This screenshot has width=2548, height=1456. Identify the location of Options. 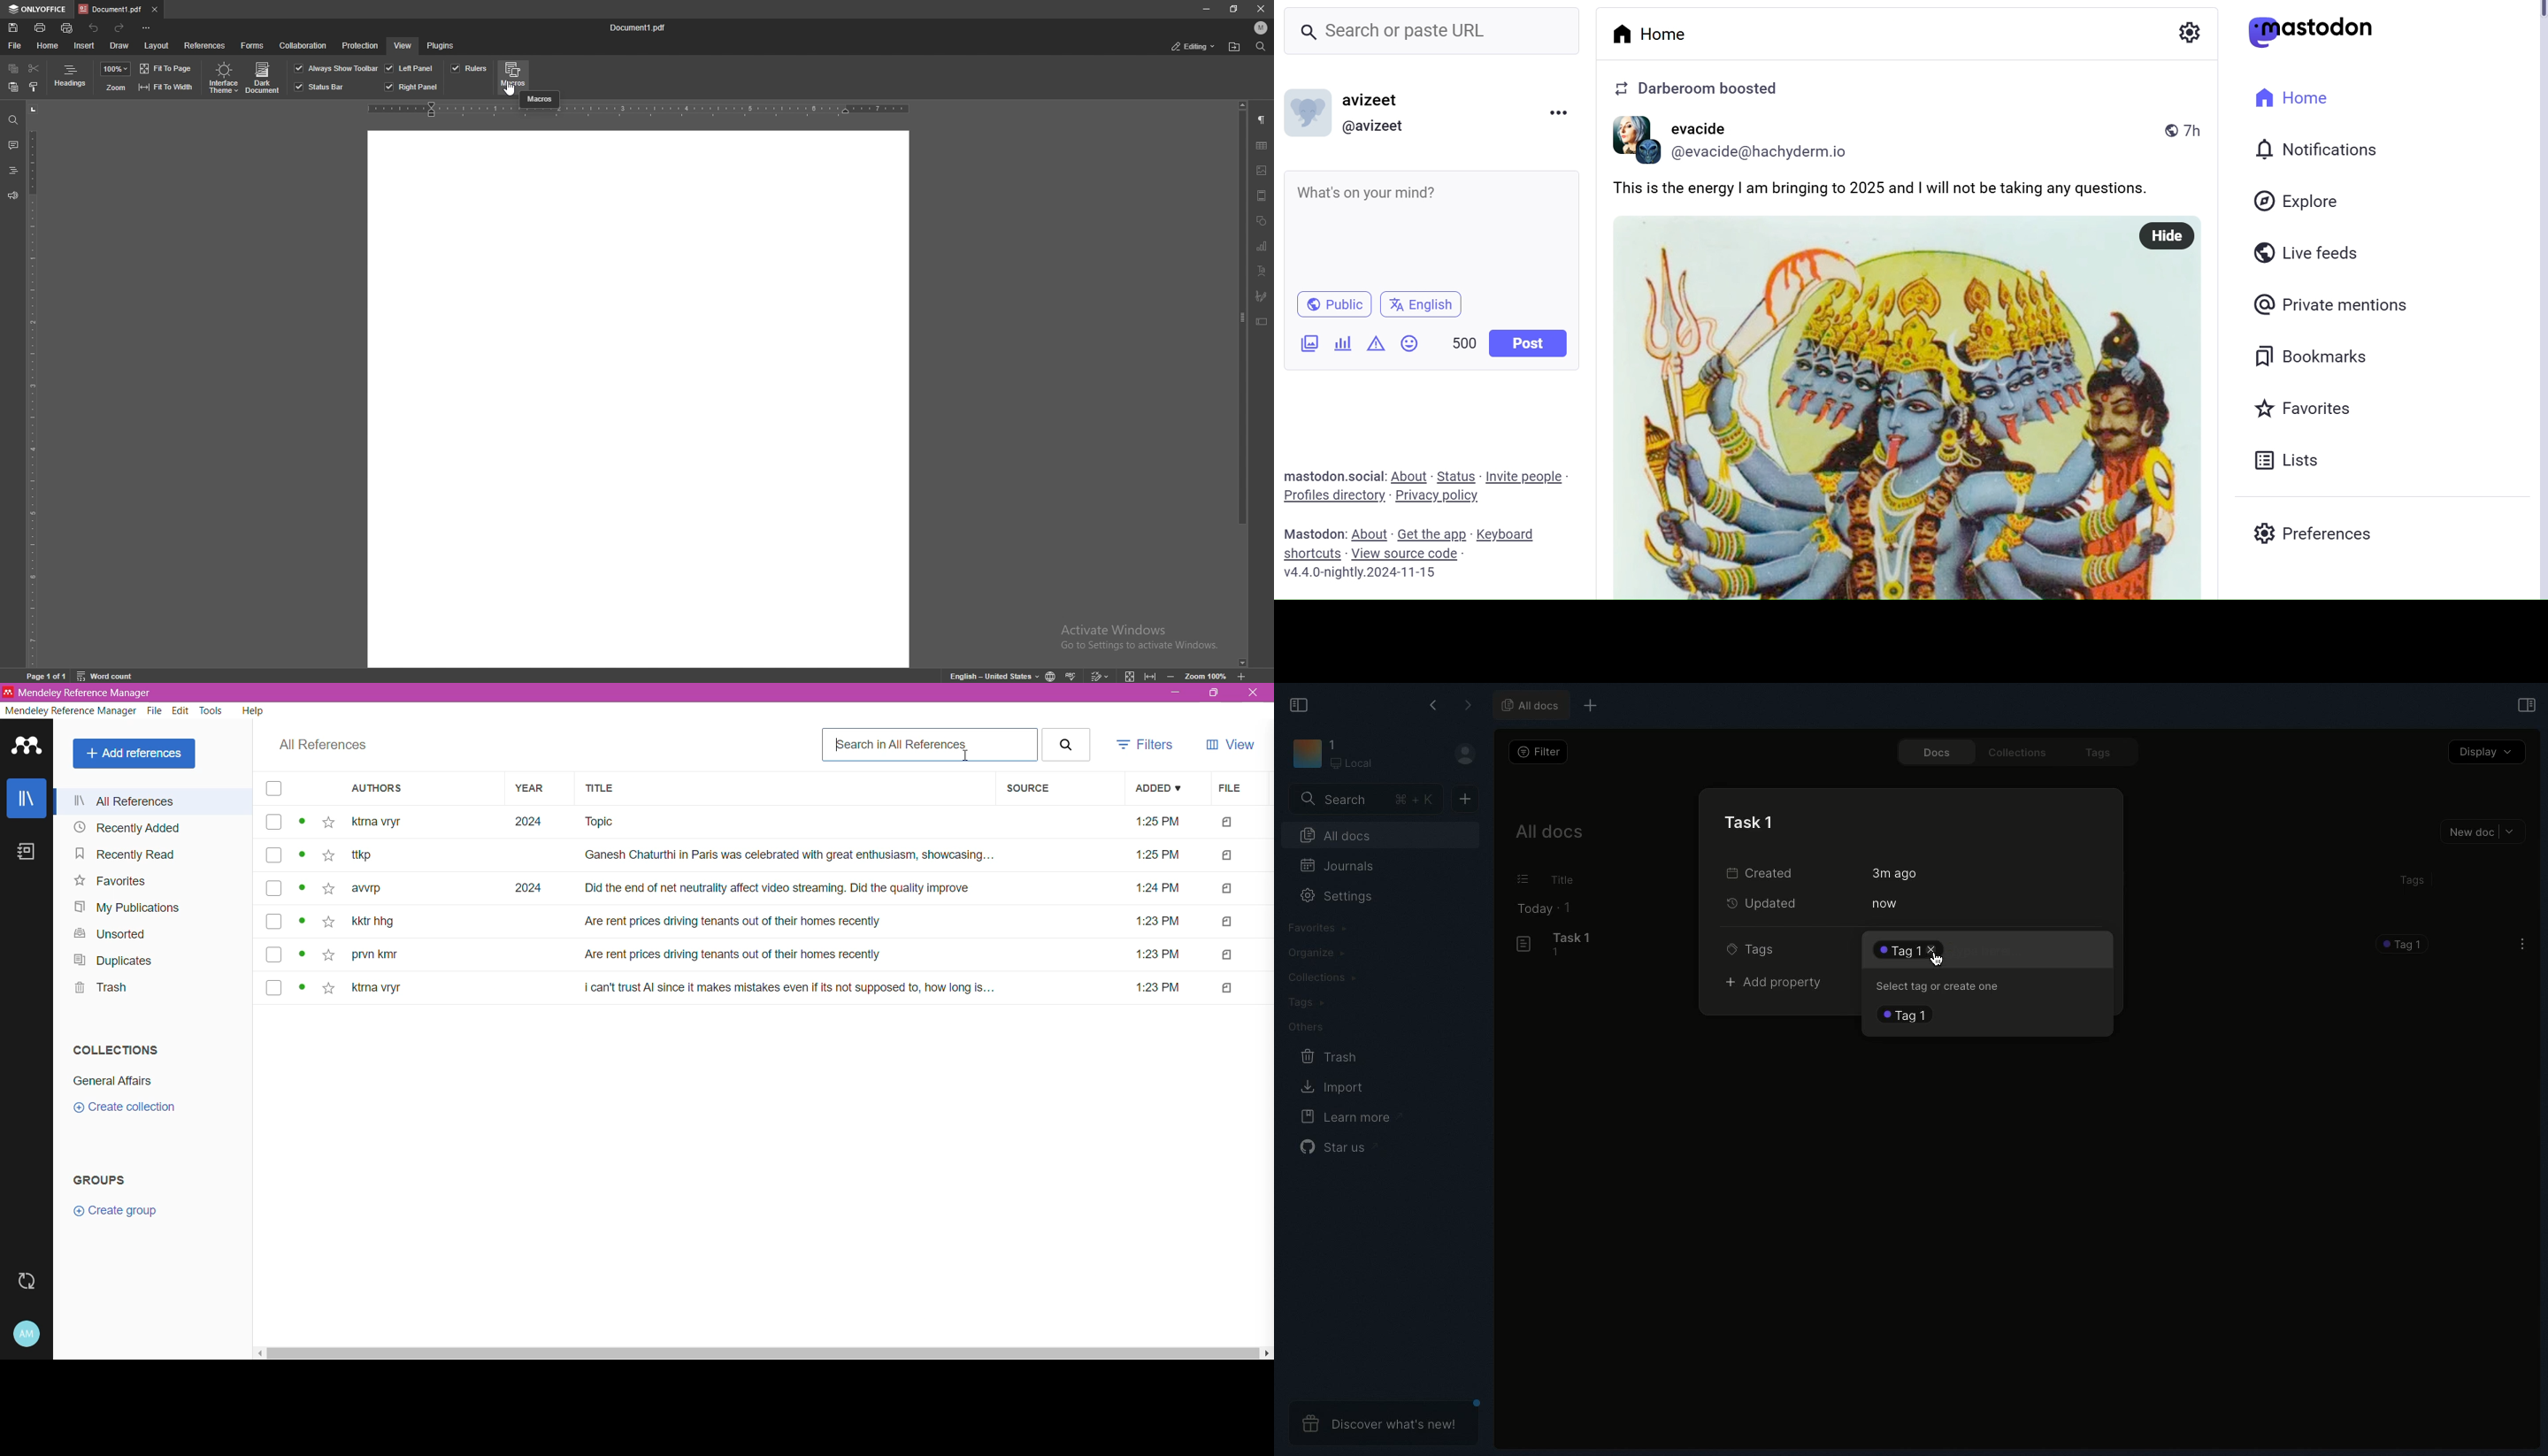
(2522, 944).